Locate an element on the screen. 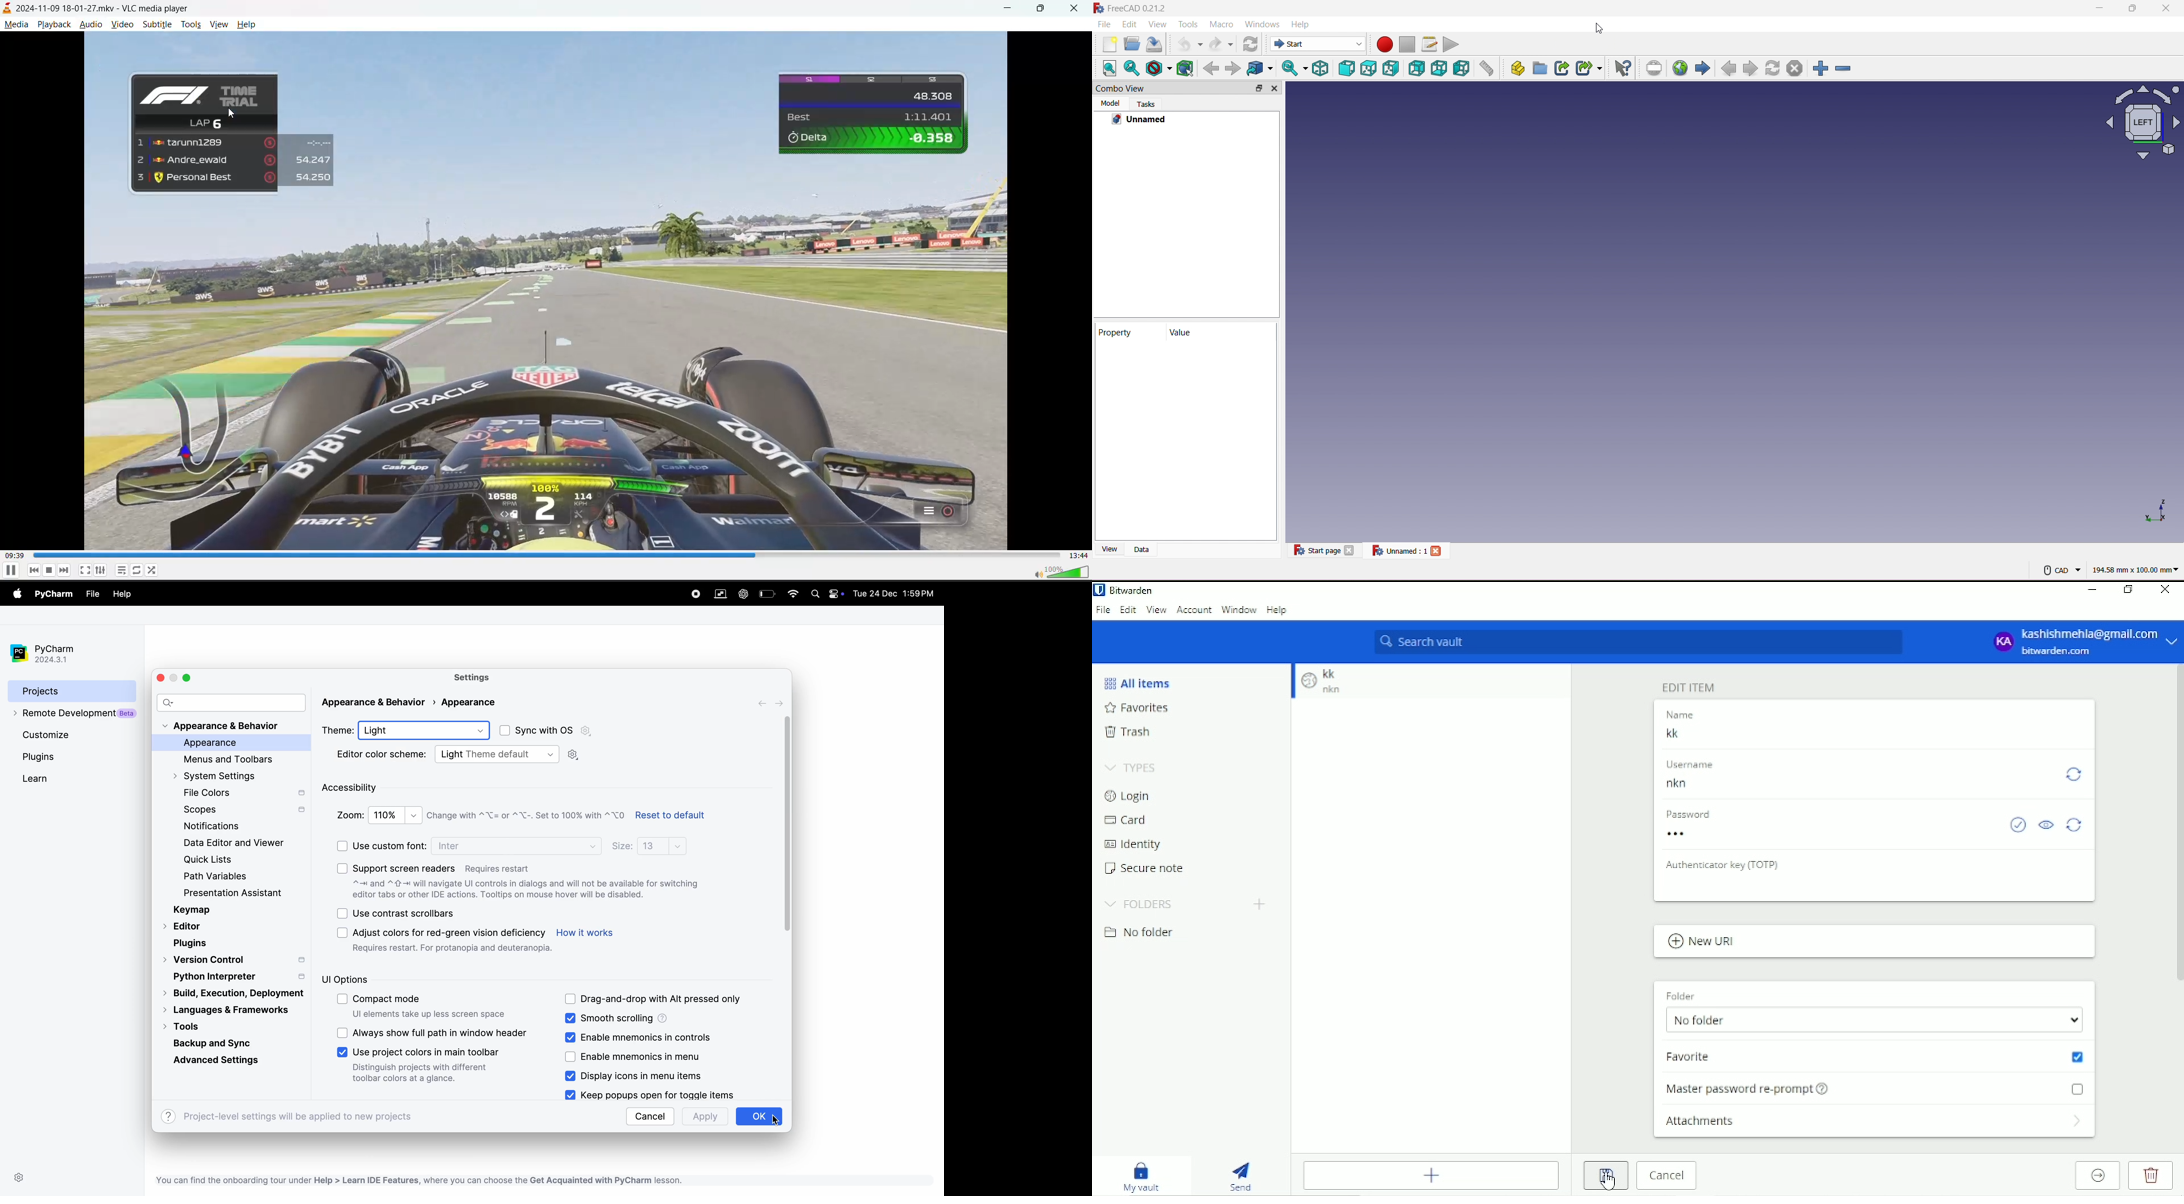  Record Macro (Red Circle) is located at coordinates (1384, 44).